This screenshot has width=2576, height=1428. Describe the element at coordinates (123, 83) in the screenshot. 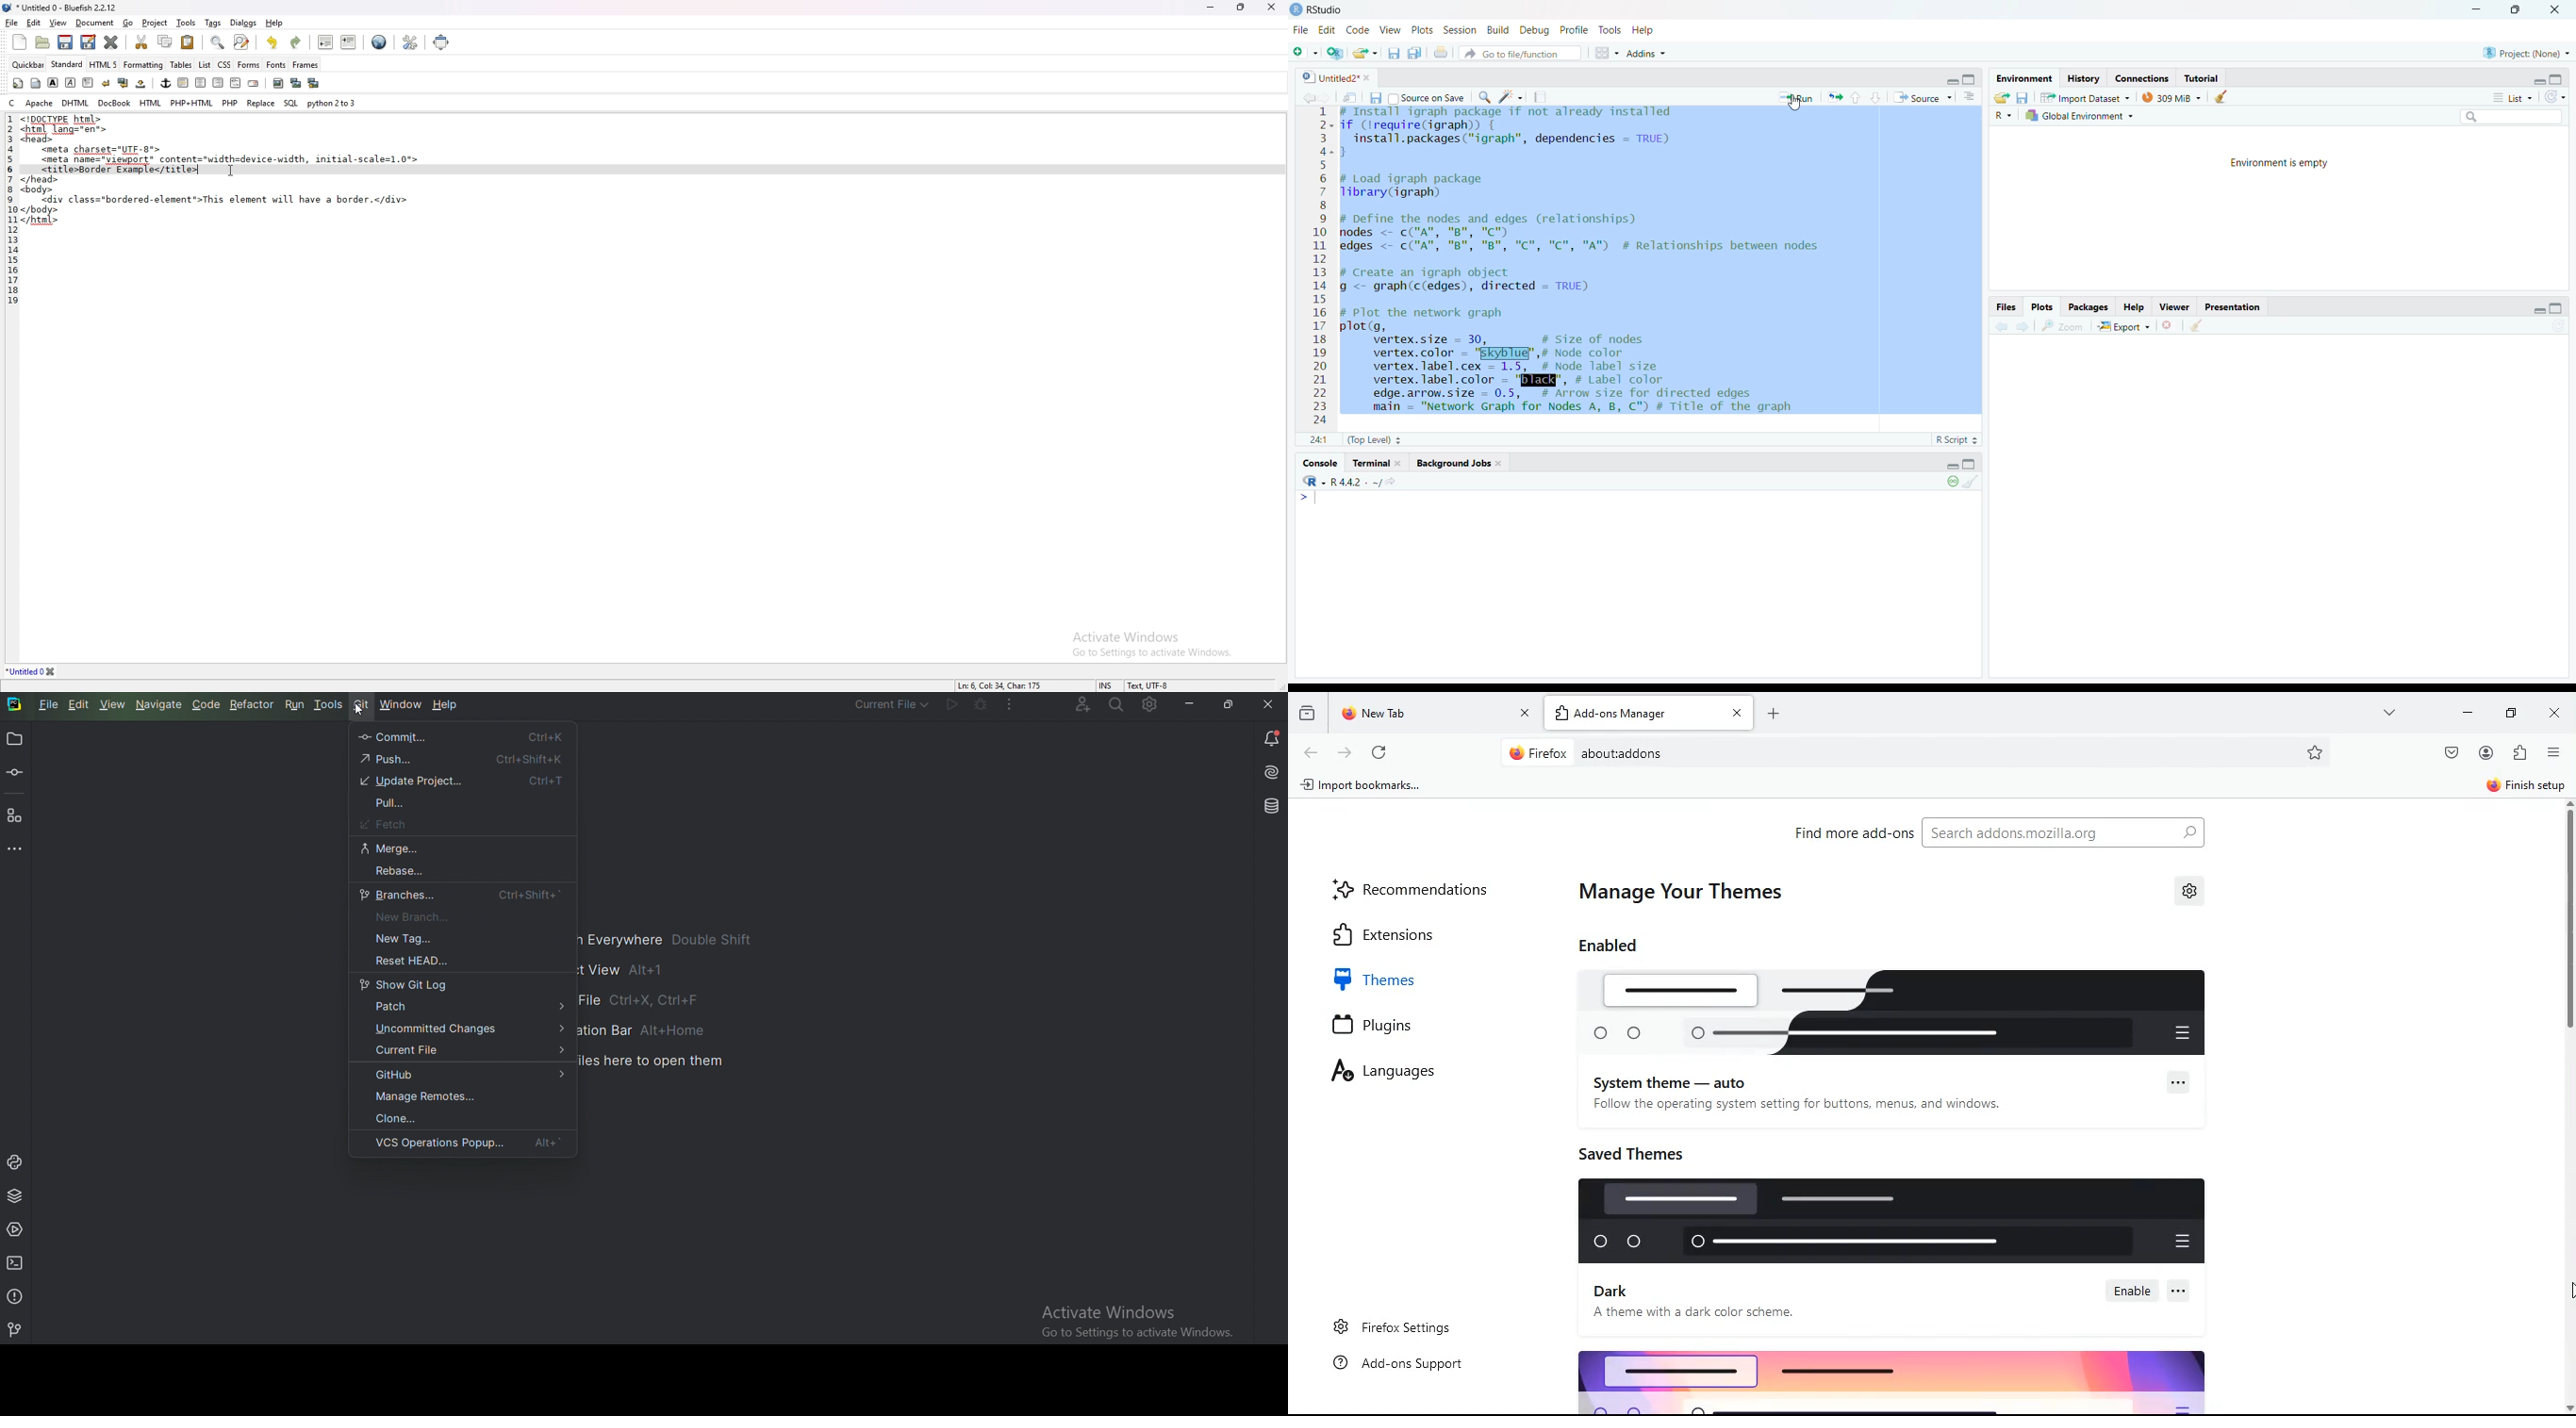

I see `break and clear` at that location.